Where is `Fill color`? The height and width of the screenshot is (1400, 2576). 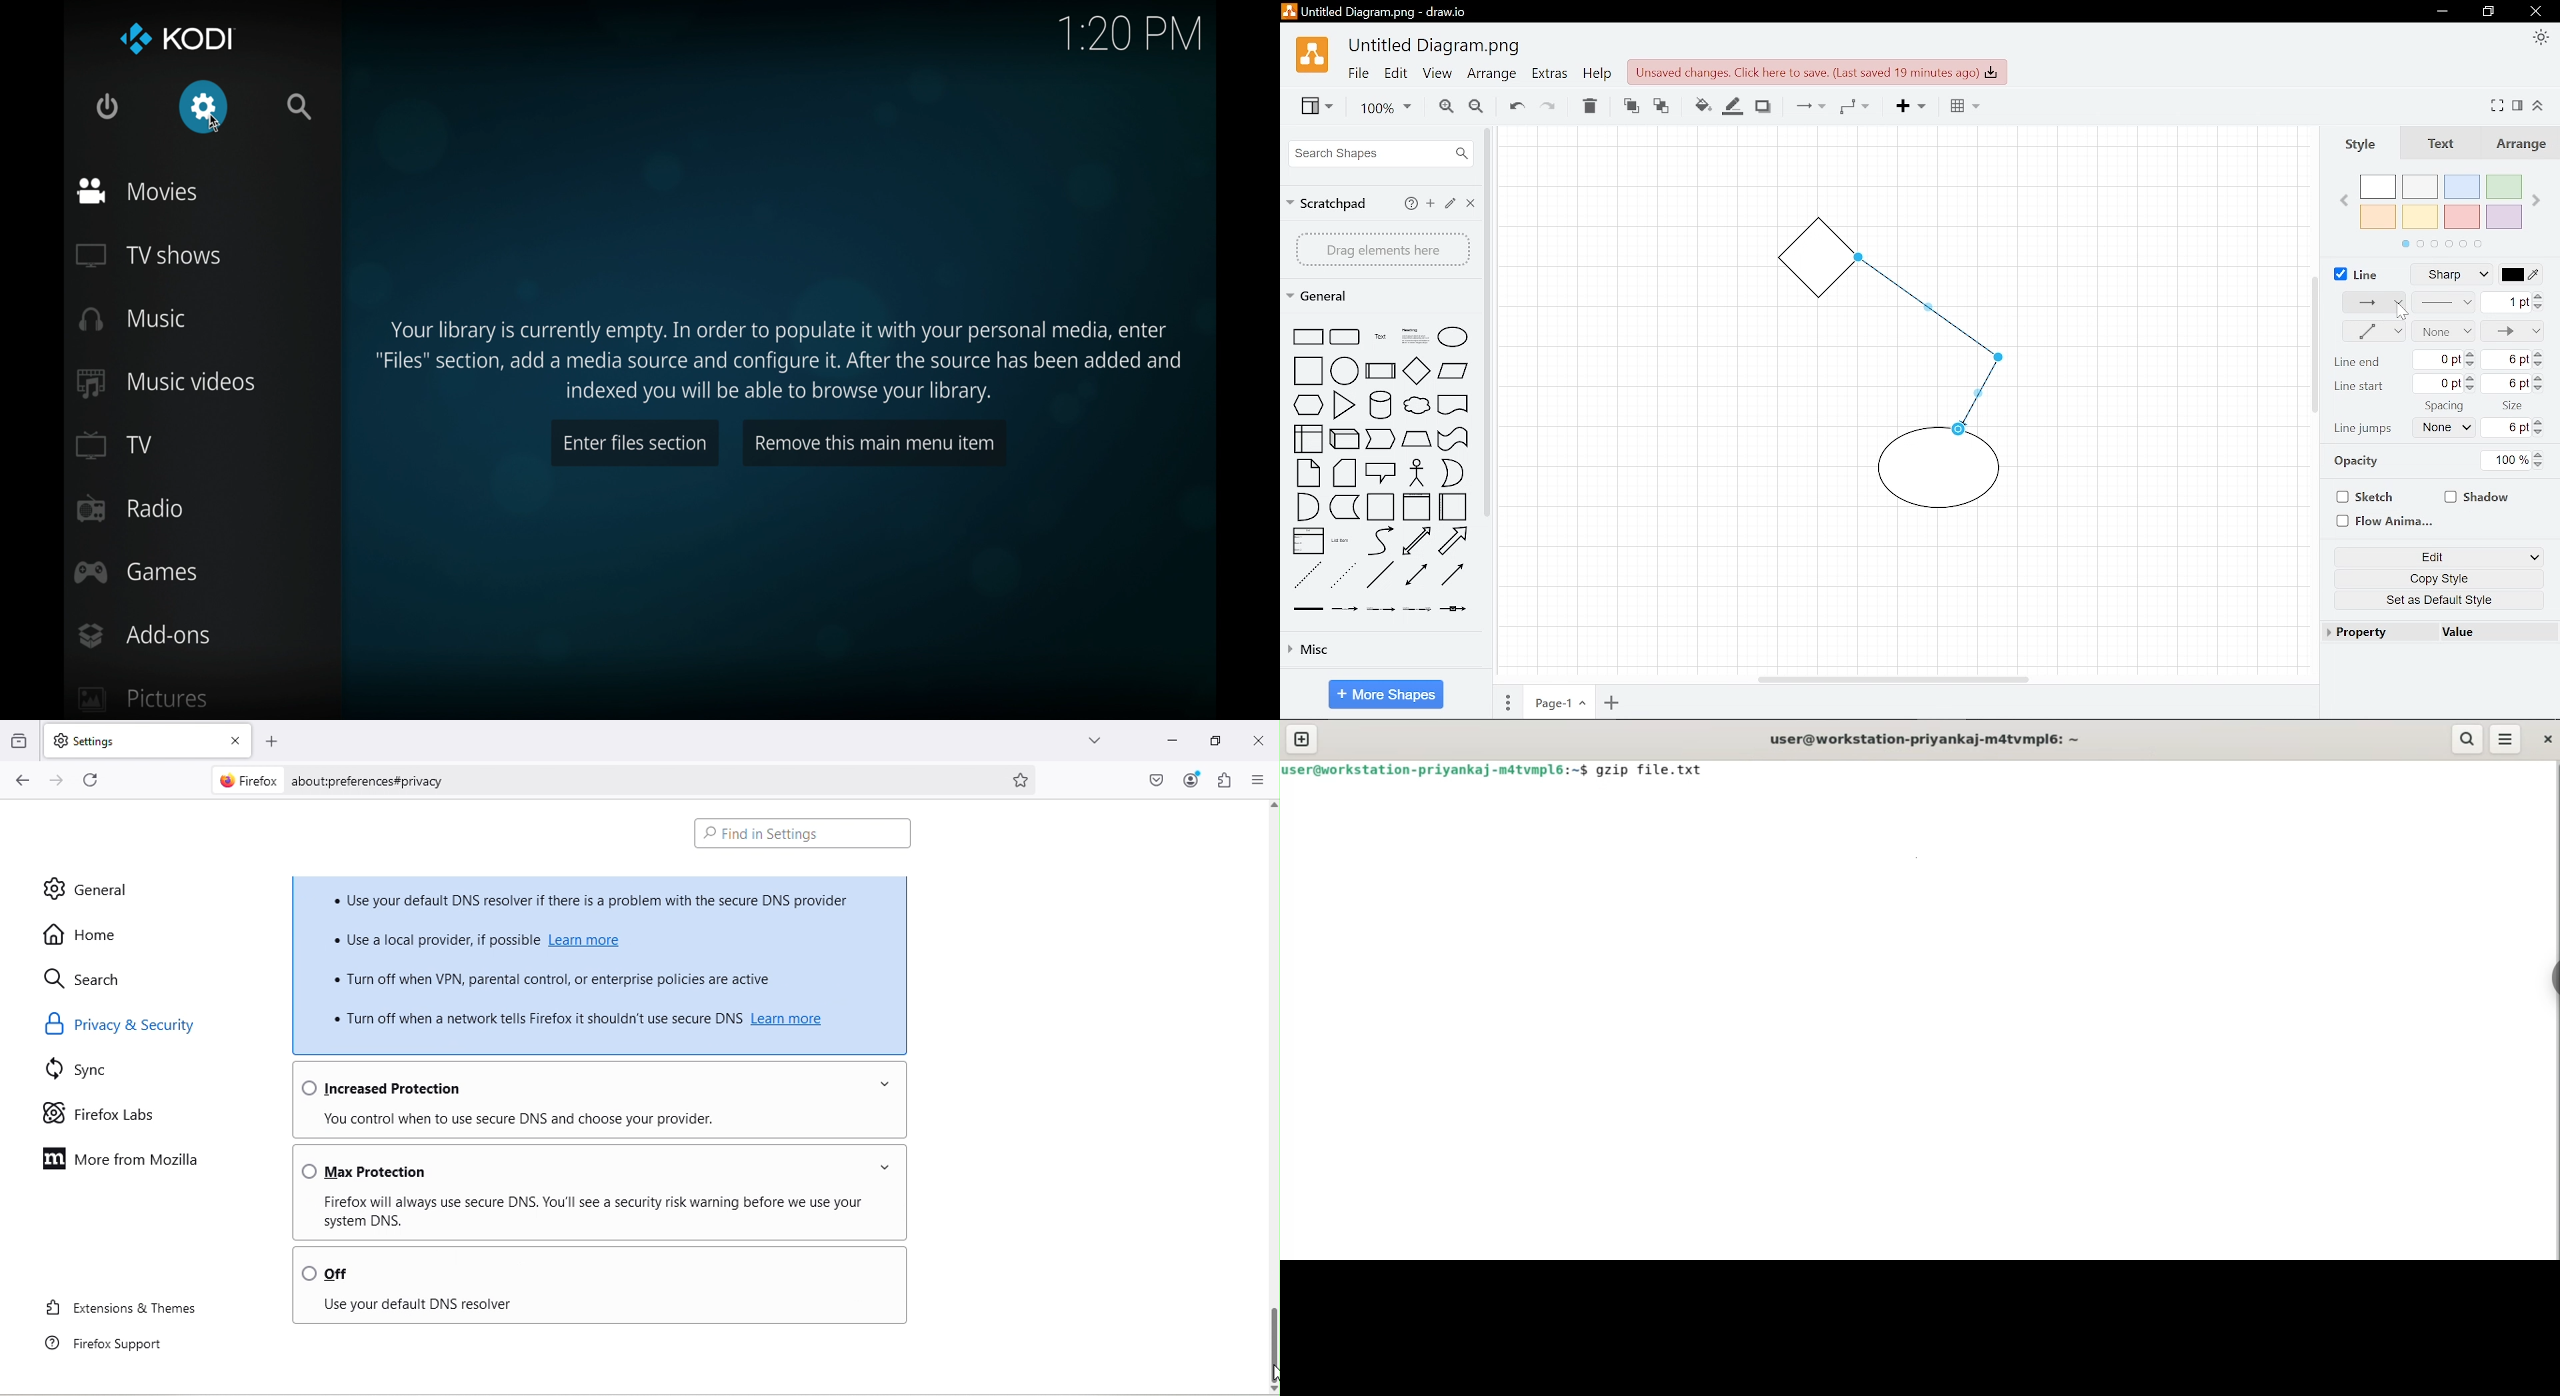
Fill color is located at coordinates (1733, 105).